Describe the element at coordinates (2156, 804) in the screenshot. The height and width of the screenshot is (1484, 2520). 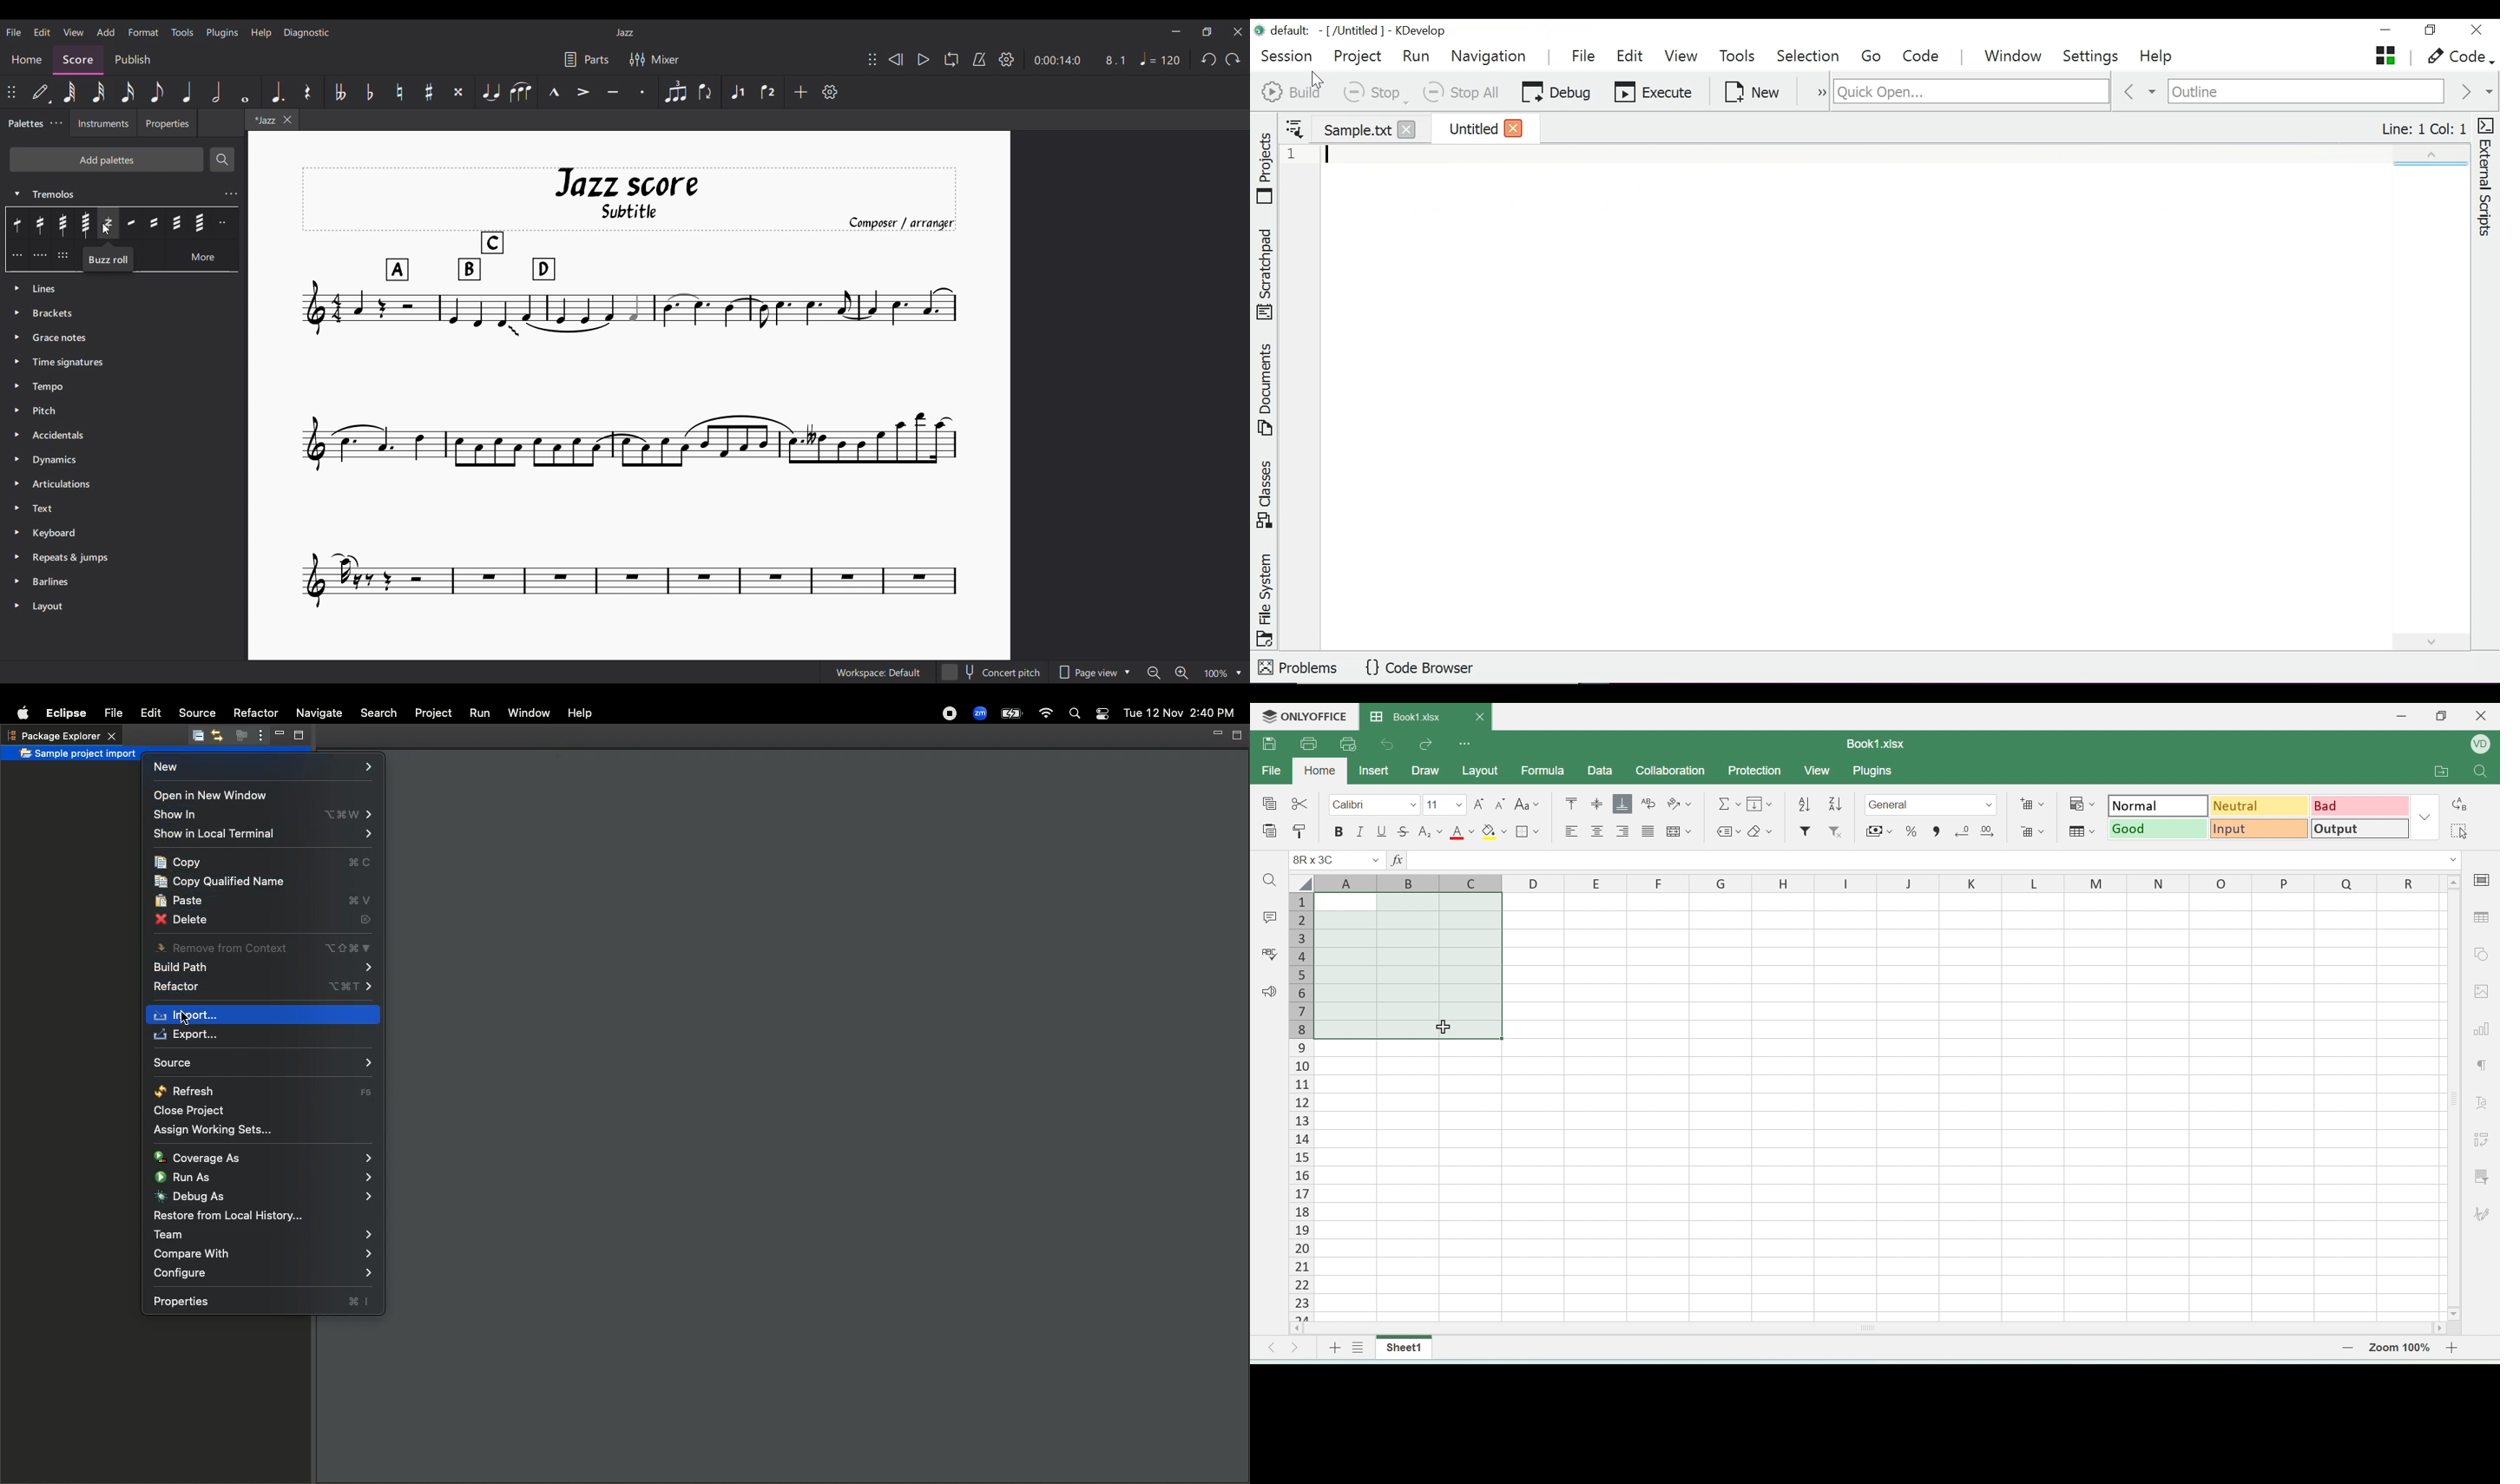
I see `normal` at that location.